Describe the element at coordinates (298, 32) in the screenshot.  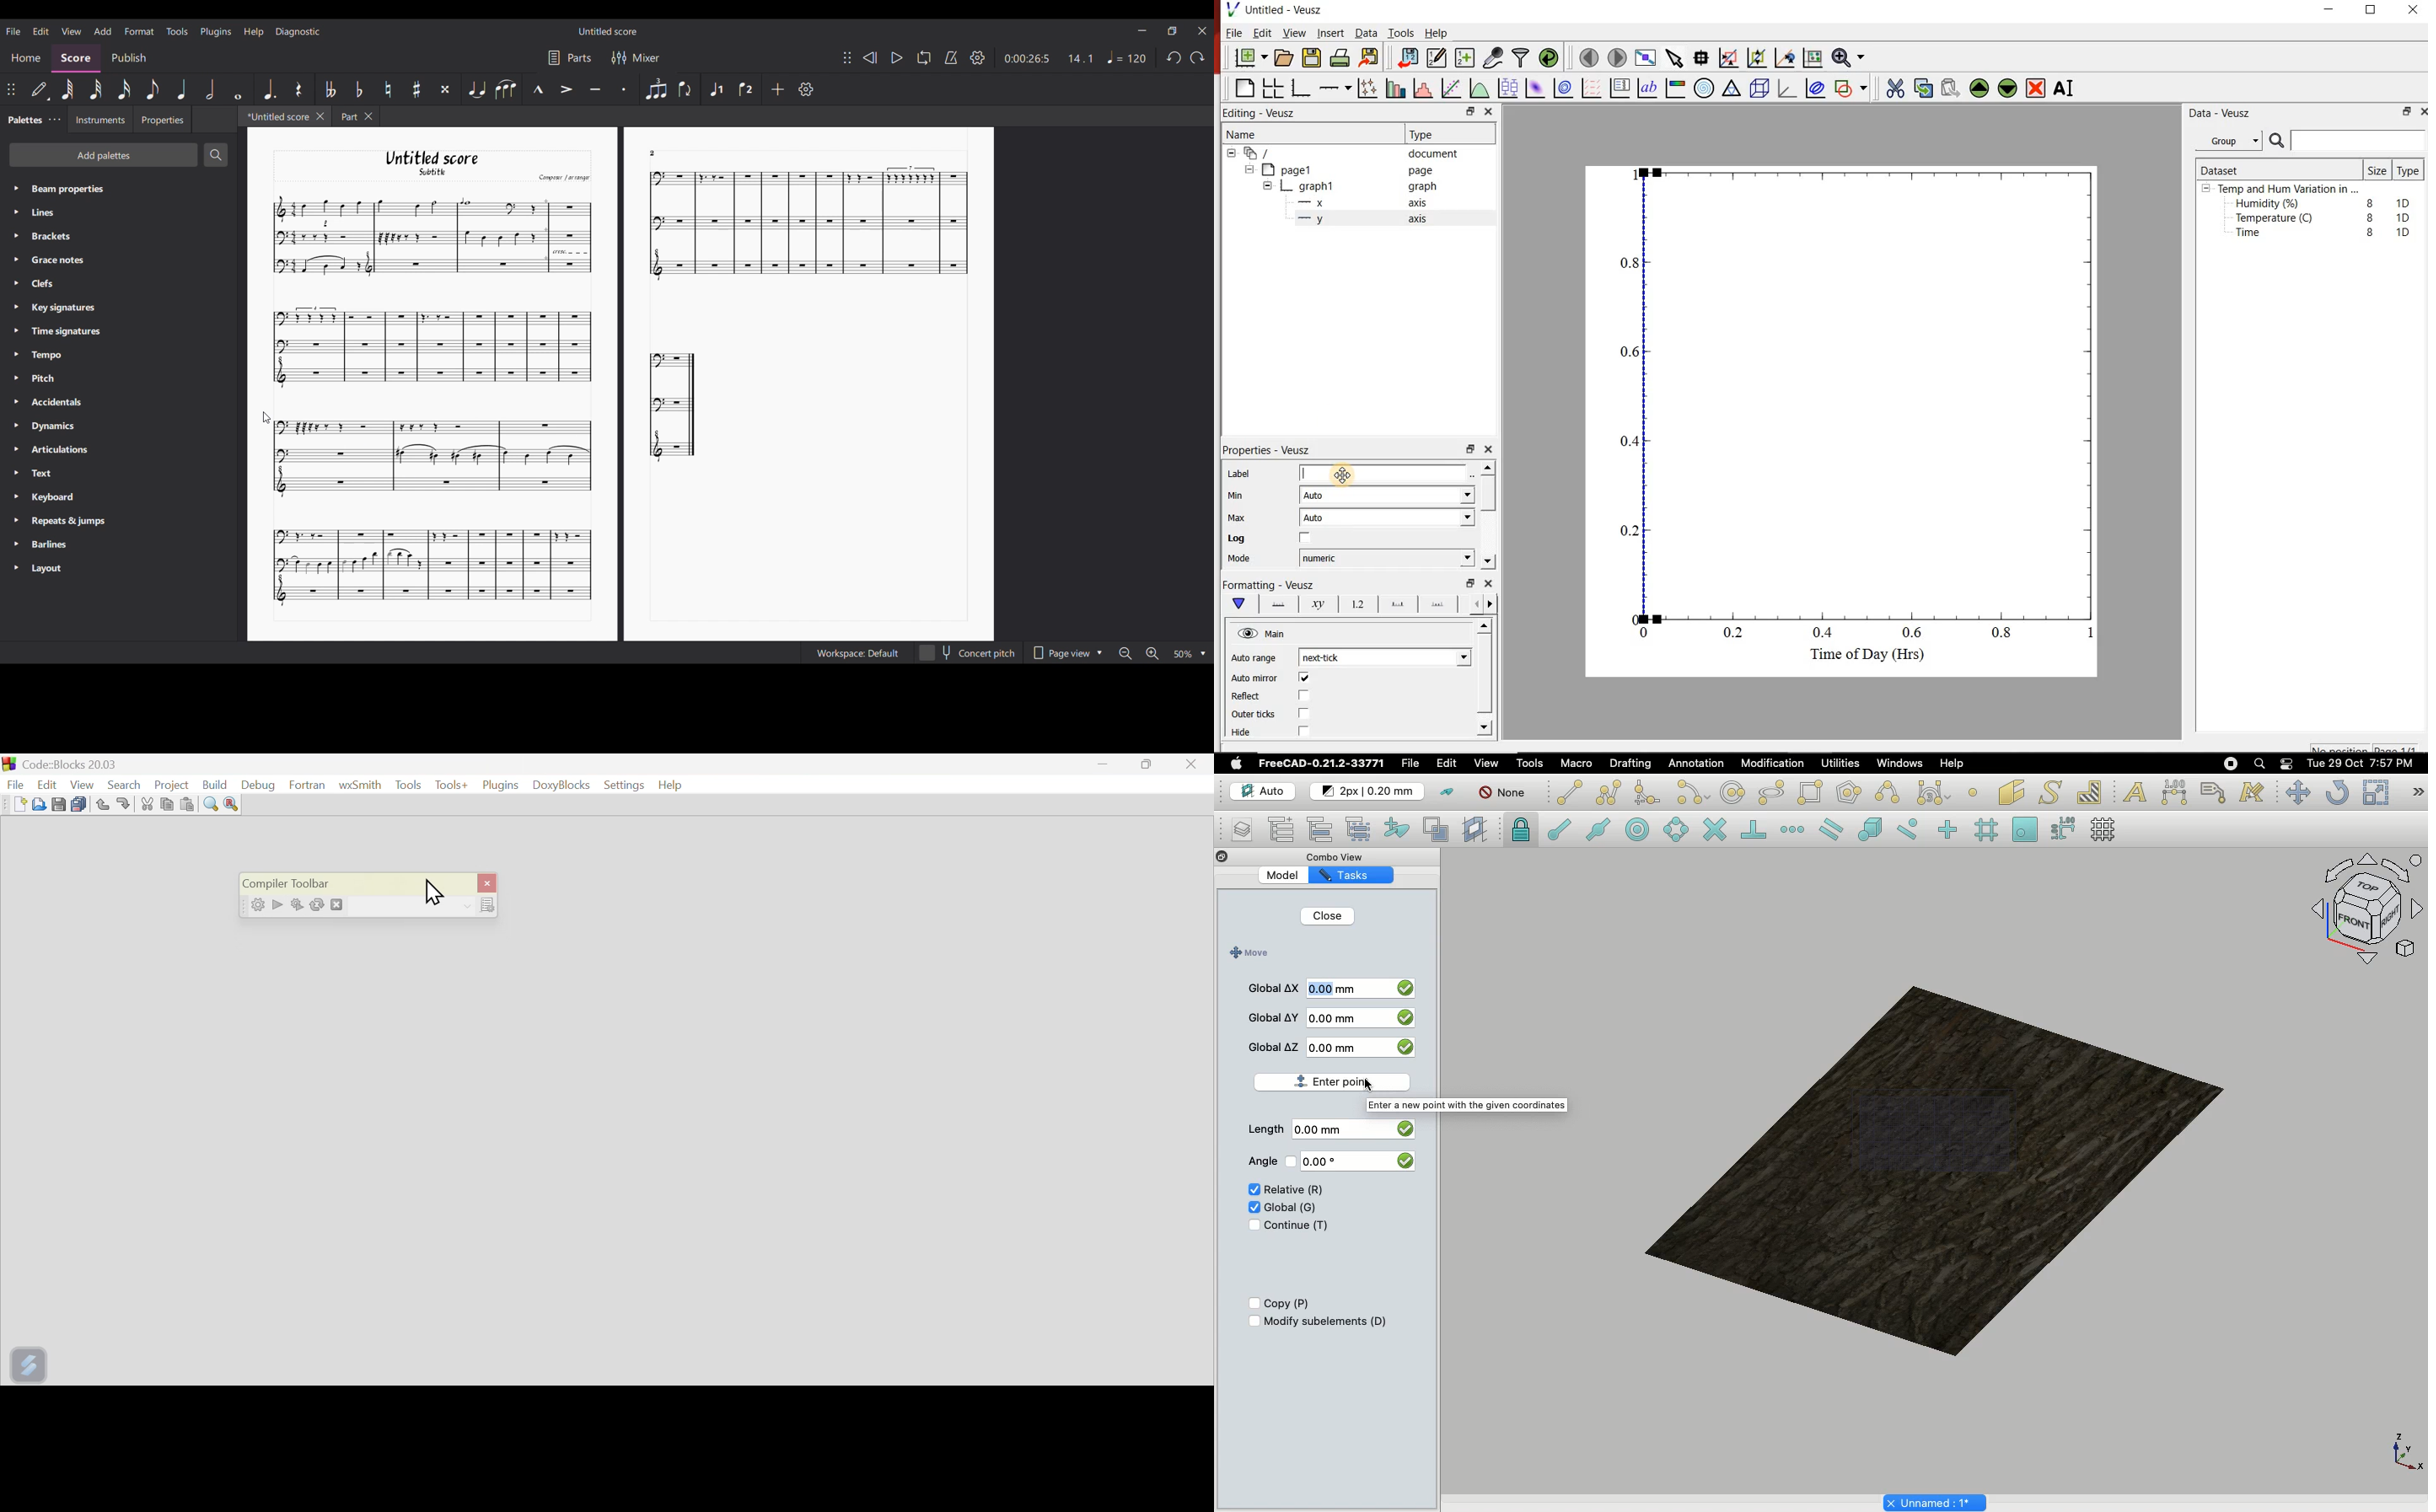
I see `Diagnostic menu` at that location.